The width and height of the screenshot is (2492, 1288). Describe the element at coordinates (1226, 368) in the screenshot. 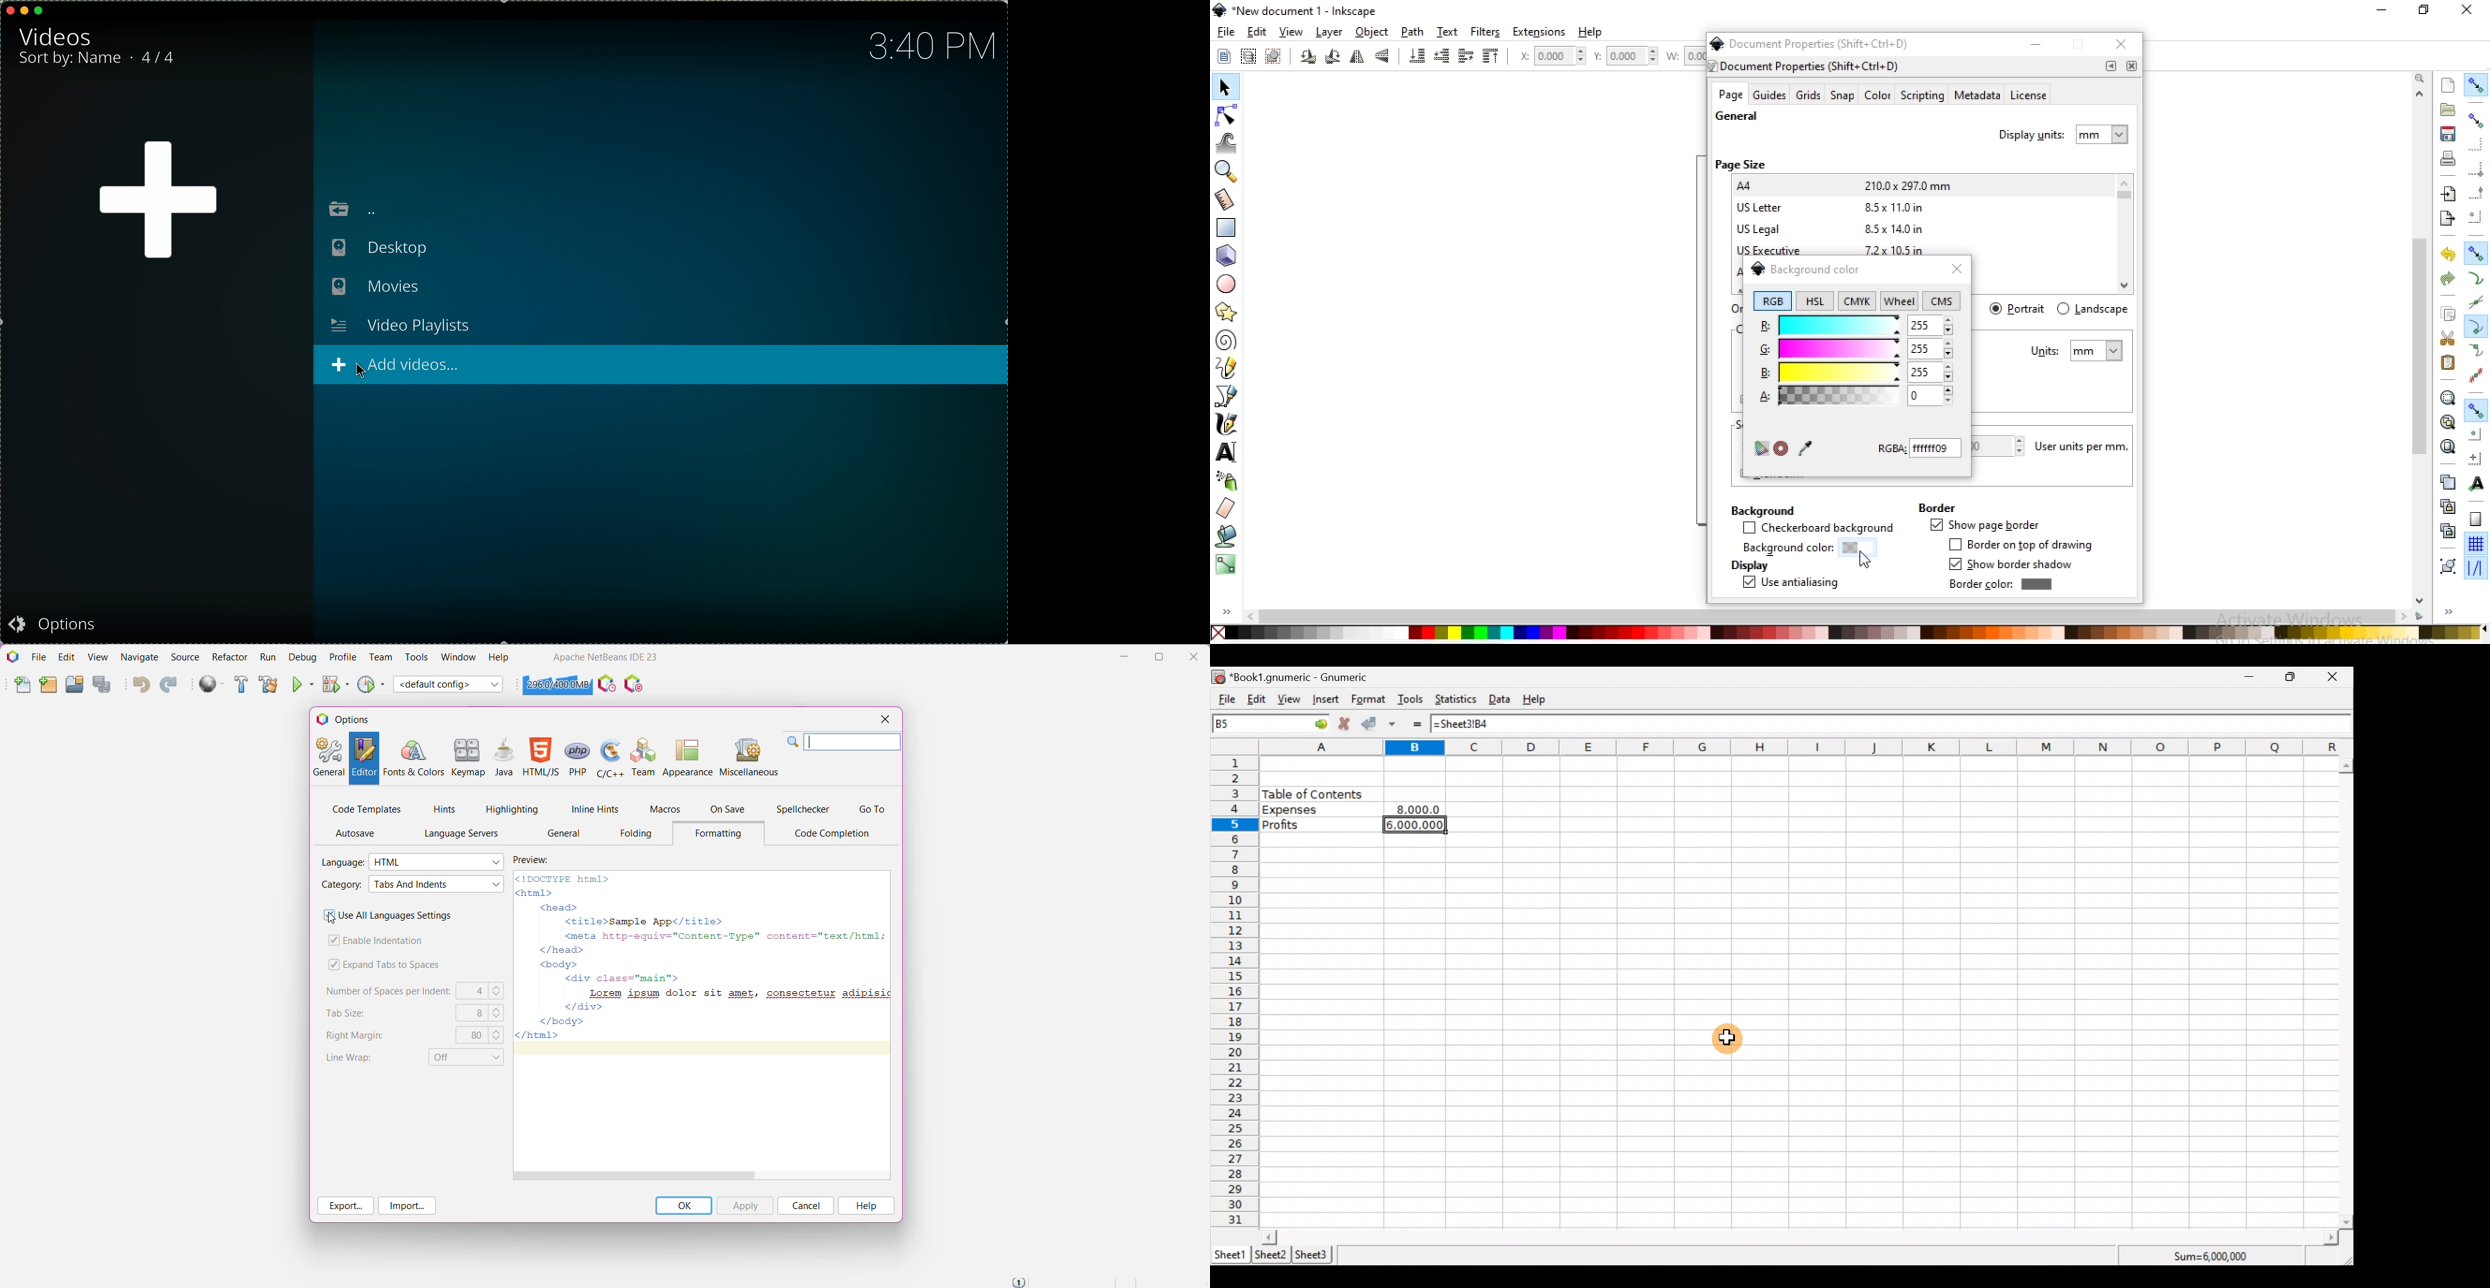

I see `draw freehand lines` at that location.